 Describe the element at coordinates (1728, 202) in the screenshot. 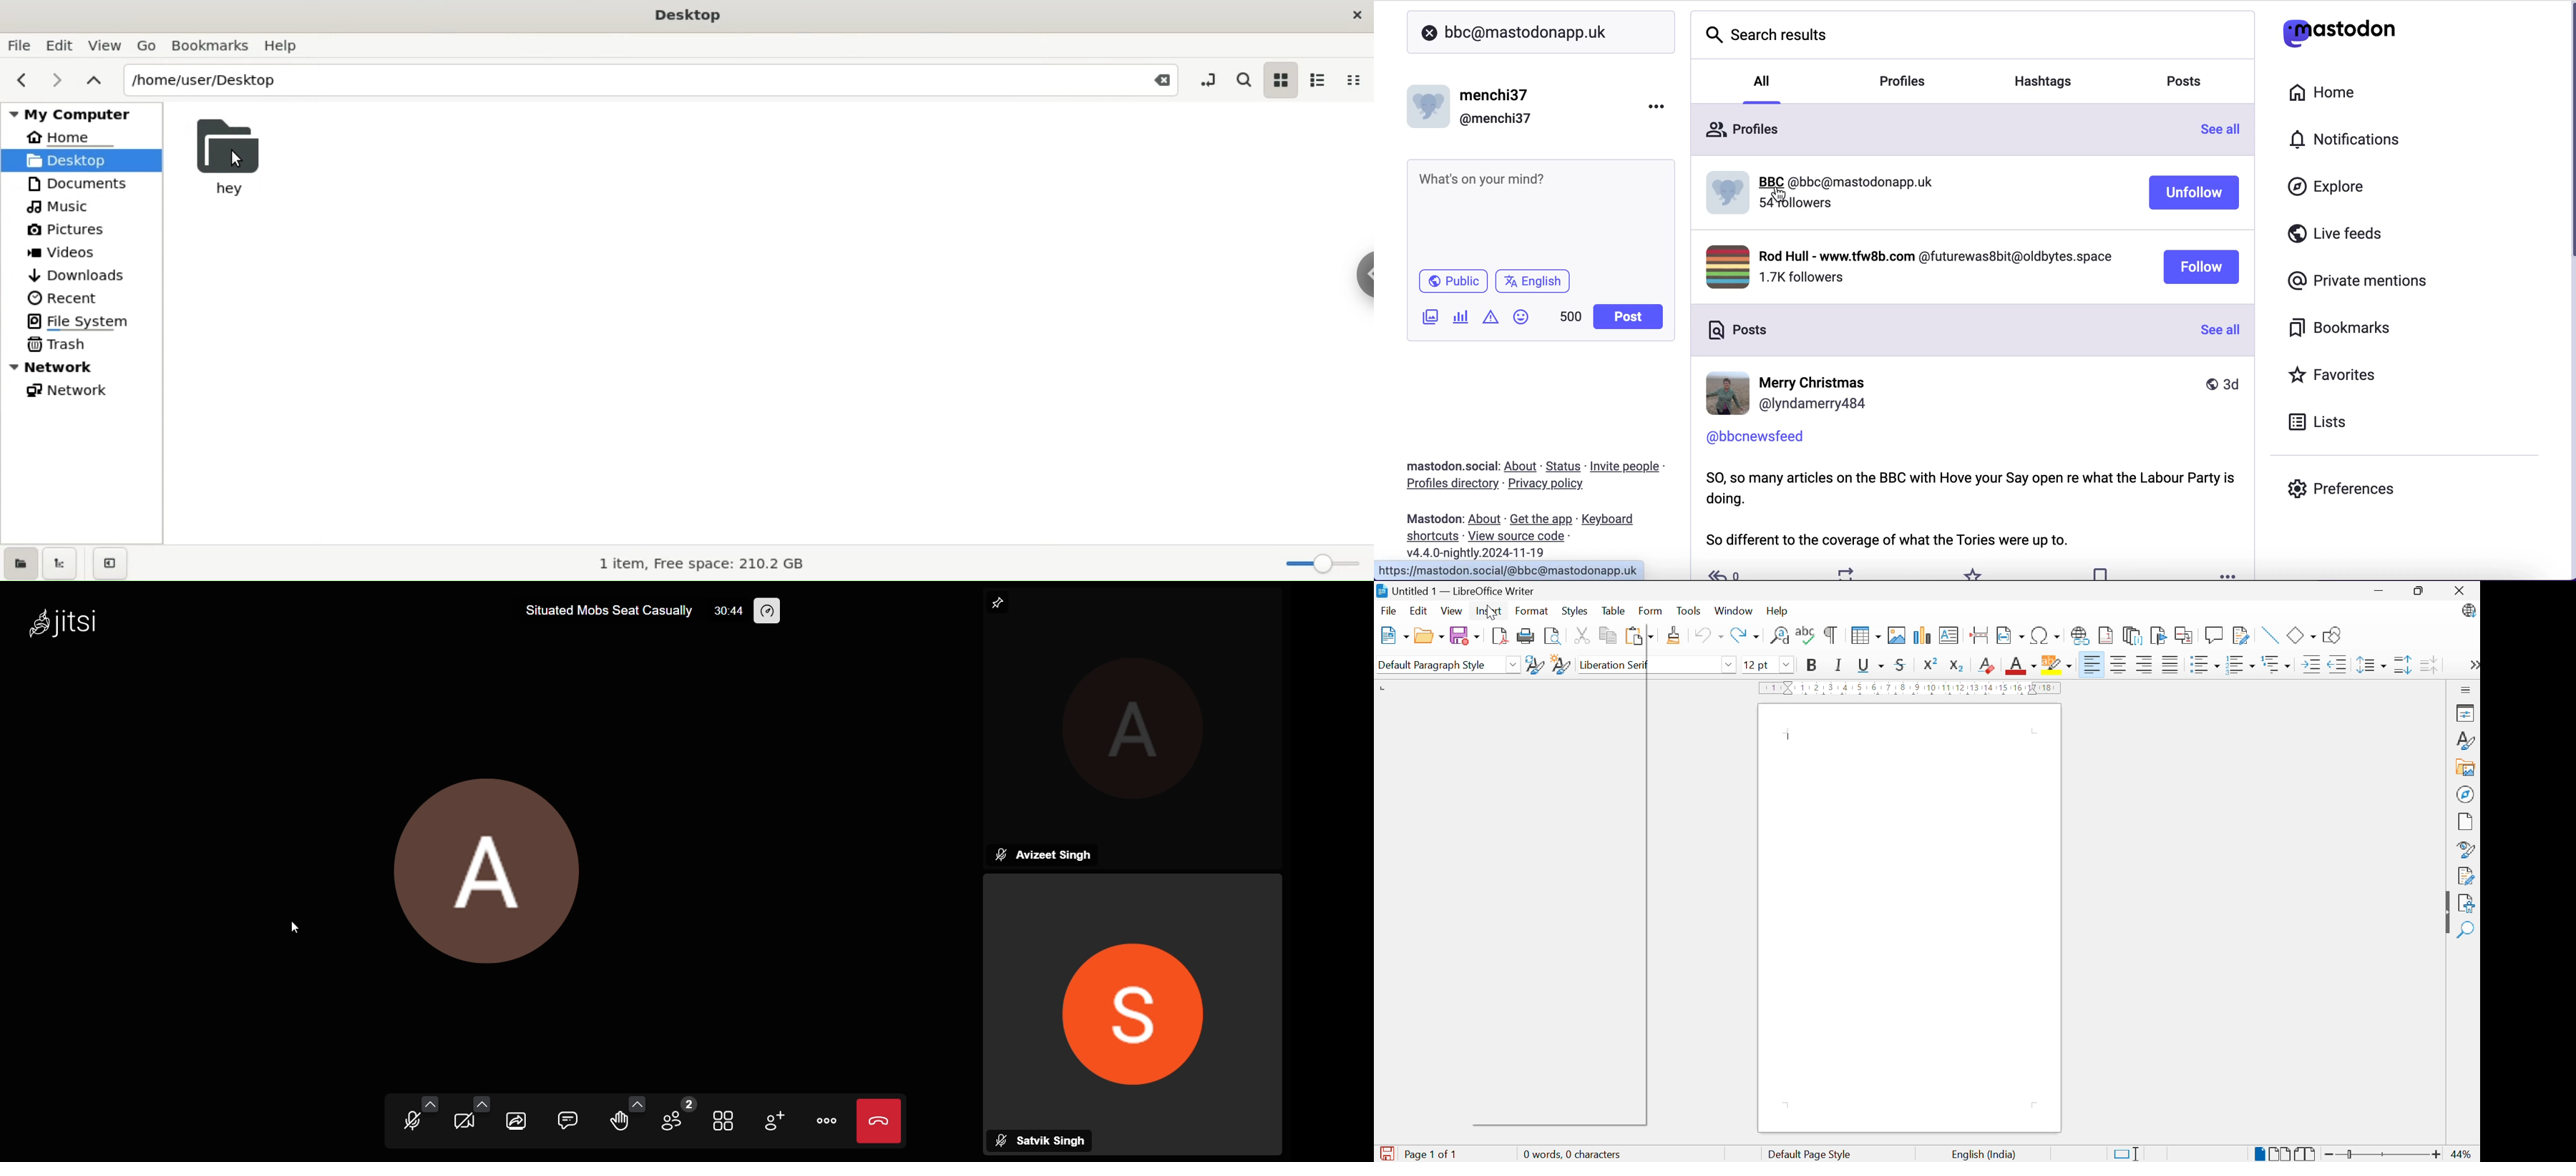

I see `profile picture` at that location.